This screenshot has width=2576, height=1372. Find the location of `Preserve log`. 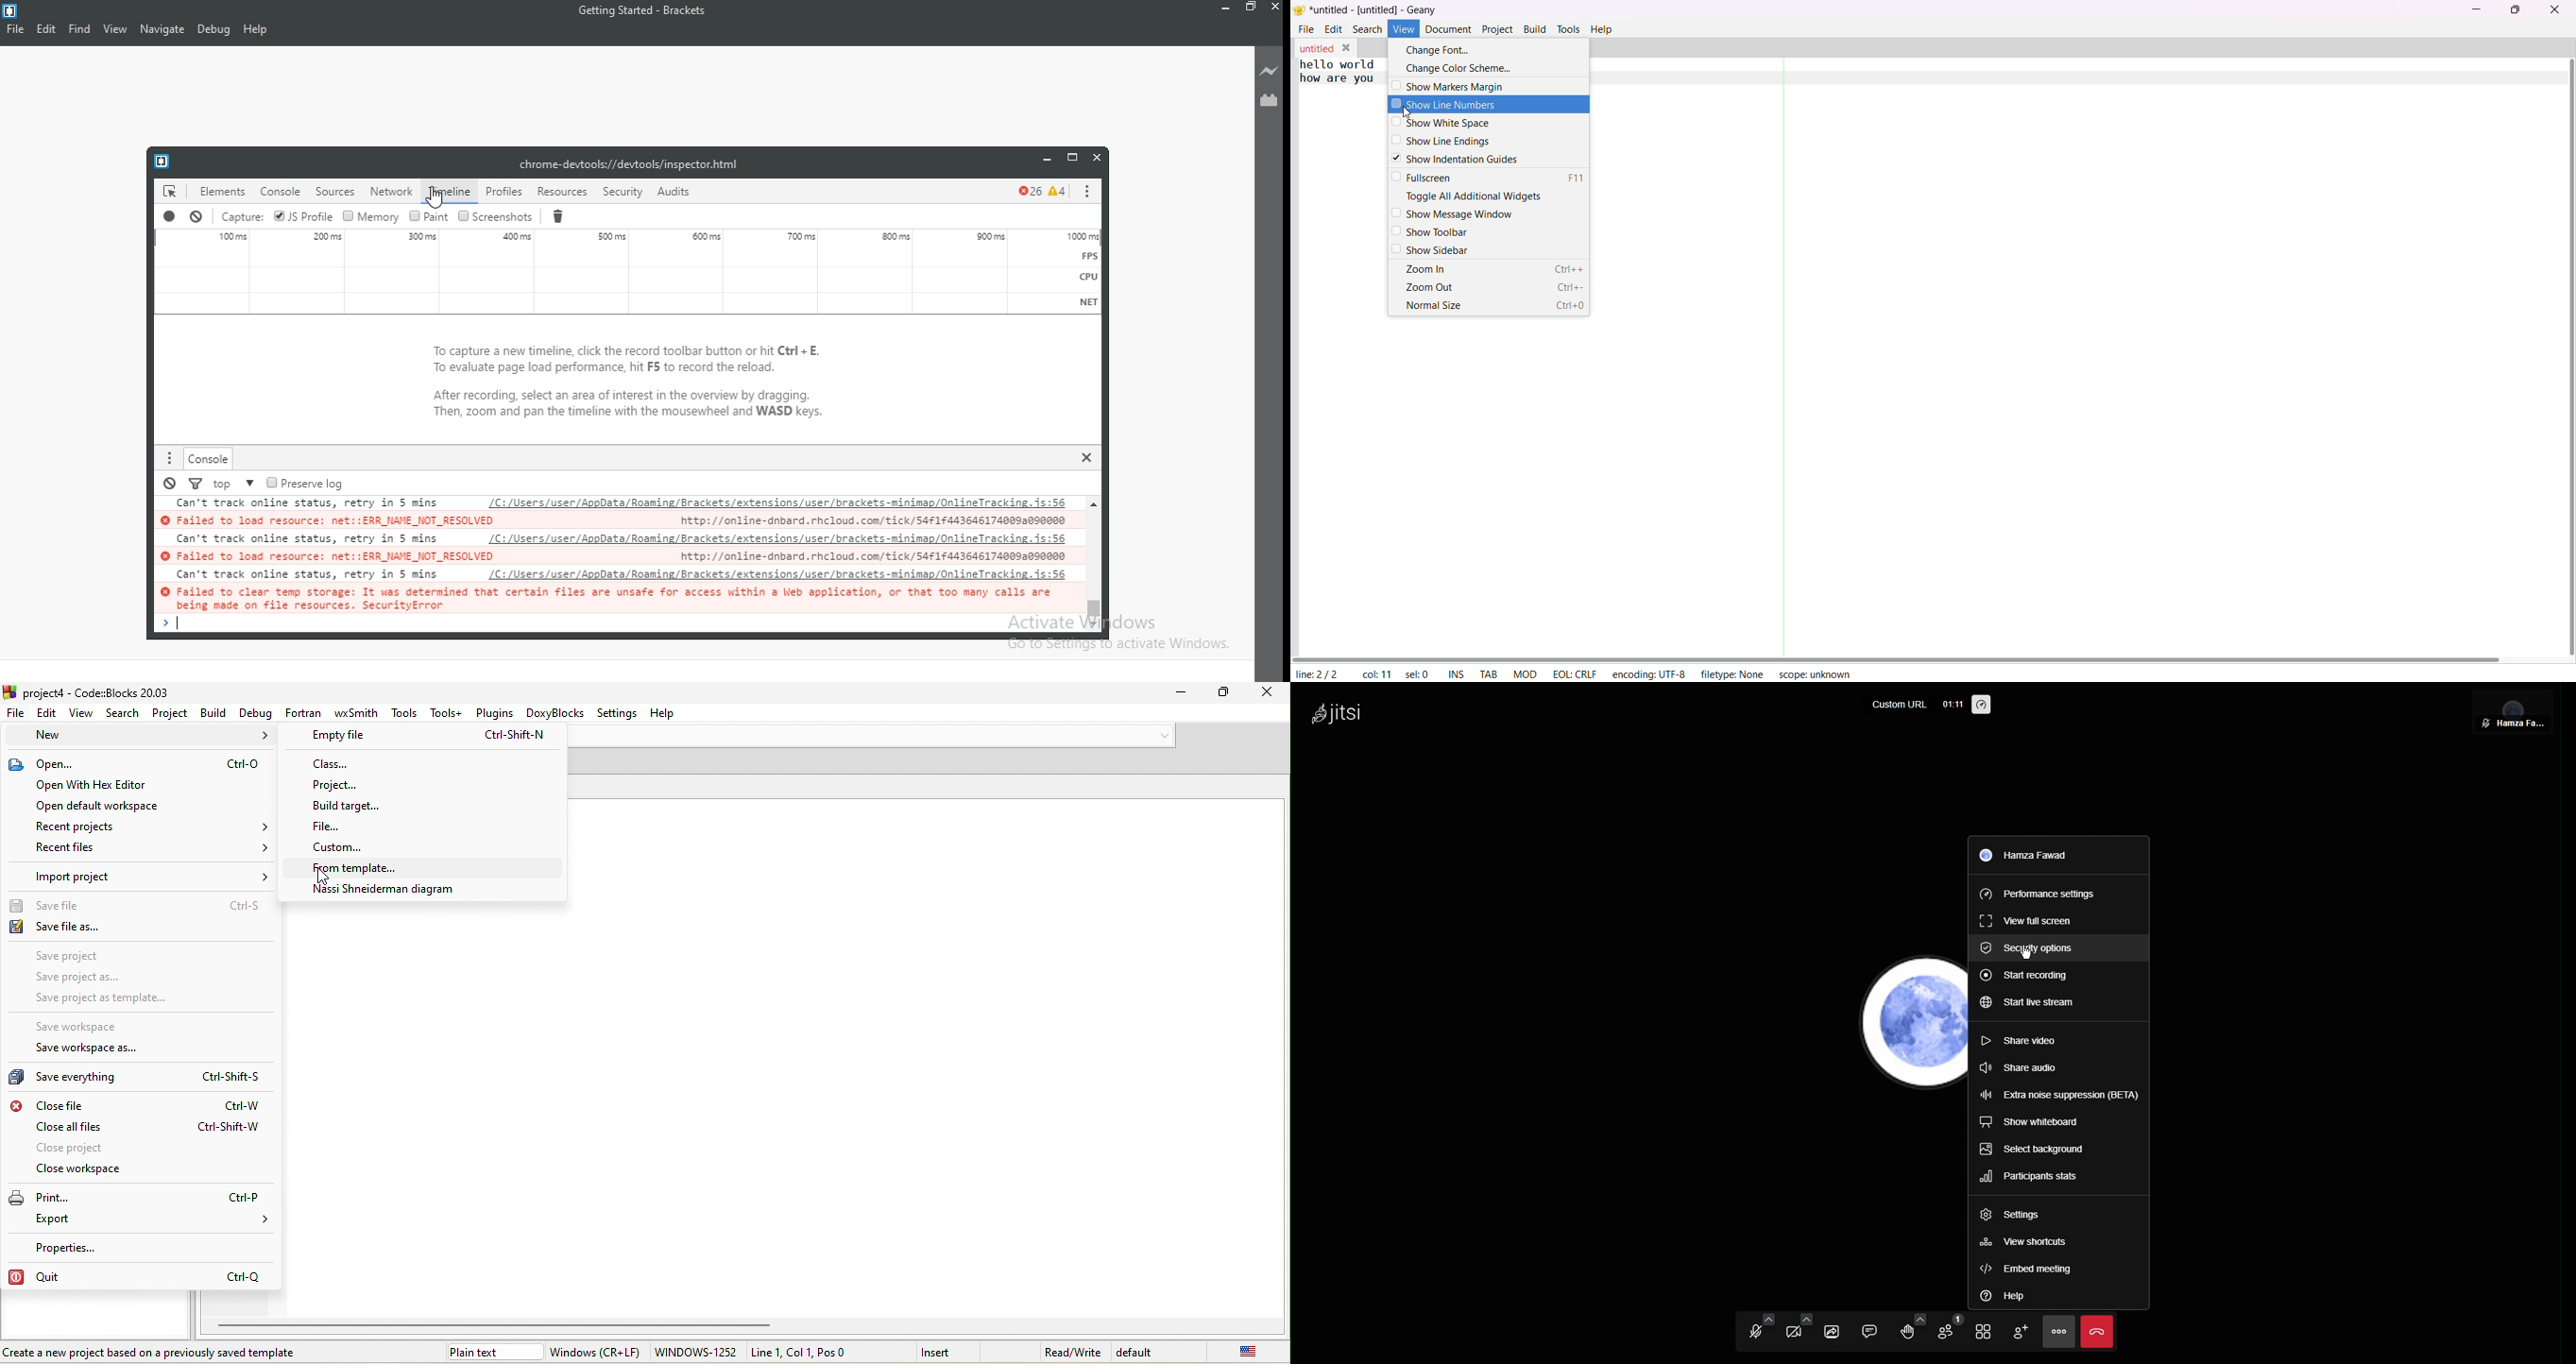

Preserve log is located at coordinates (305, 482).